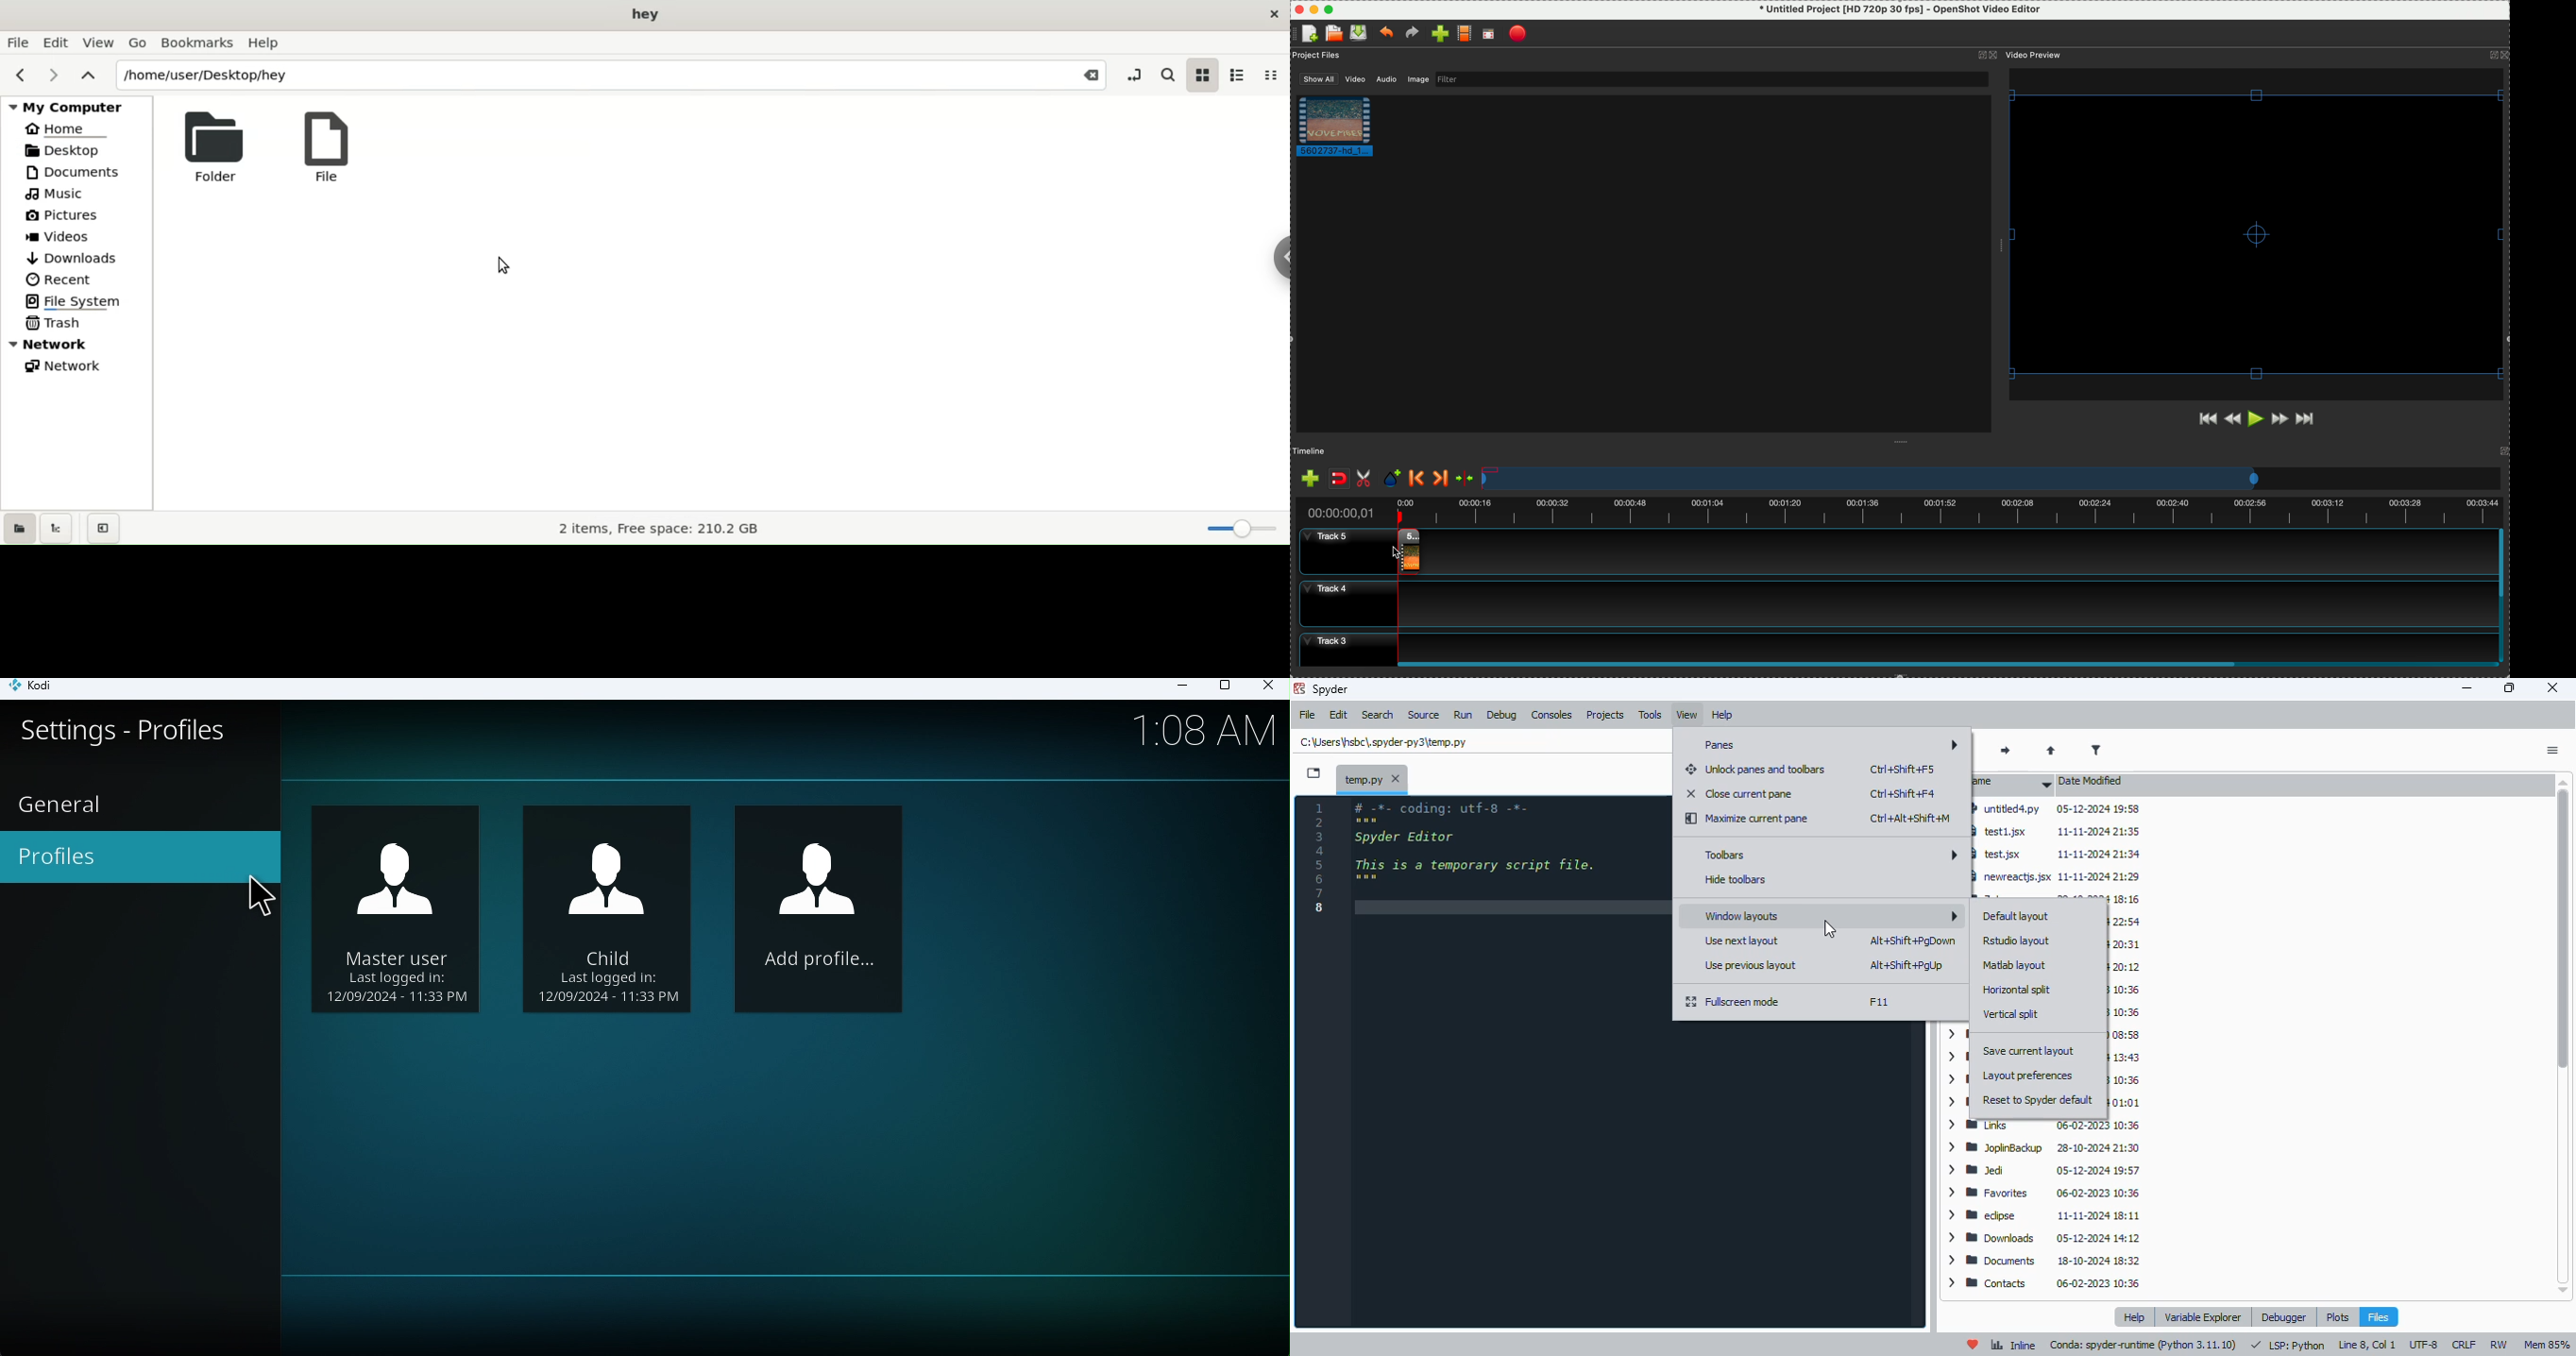 The width and height of the screenshot is (2576, 1372). I want to click on files, so click(2378, 1316).